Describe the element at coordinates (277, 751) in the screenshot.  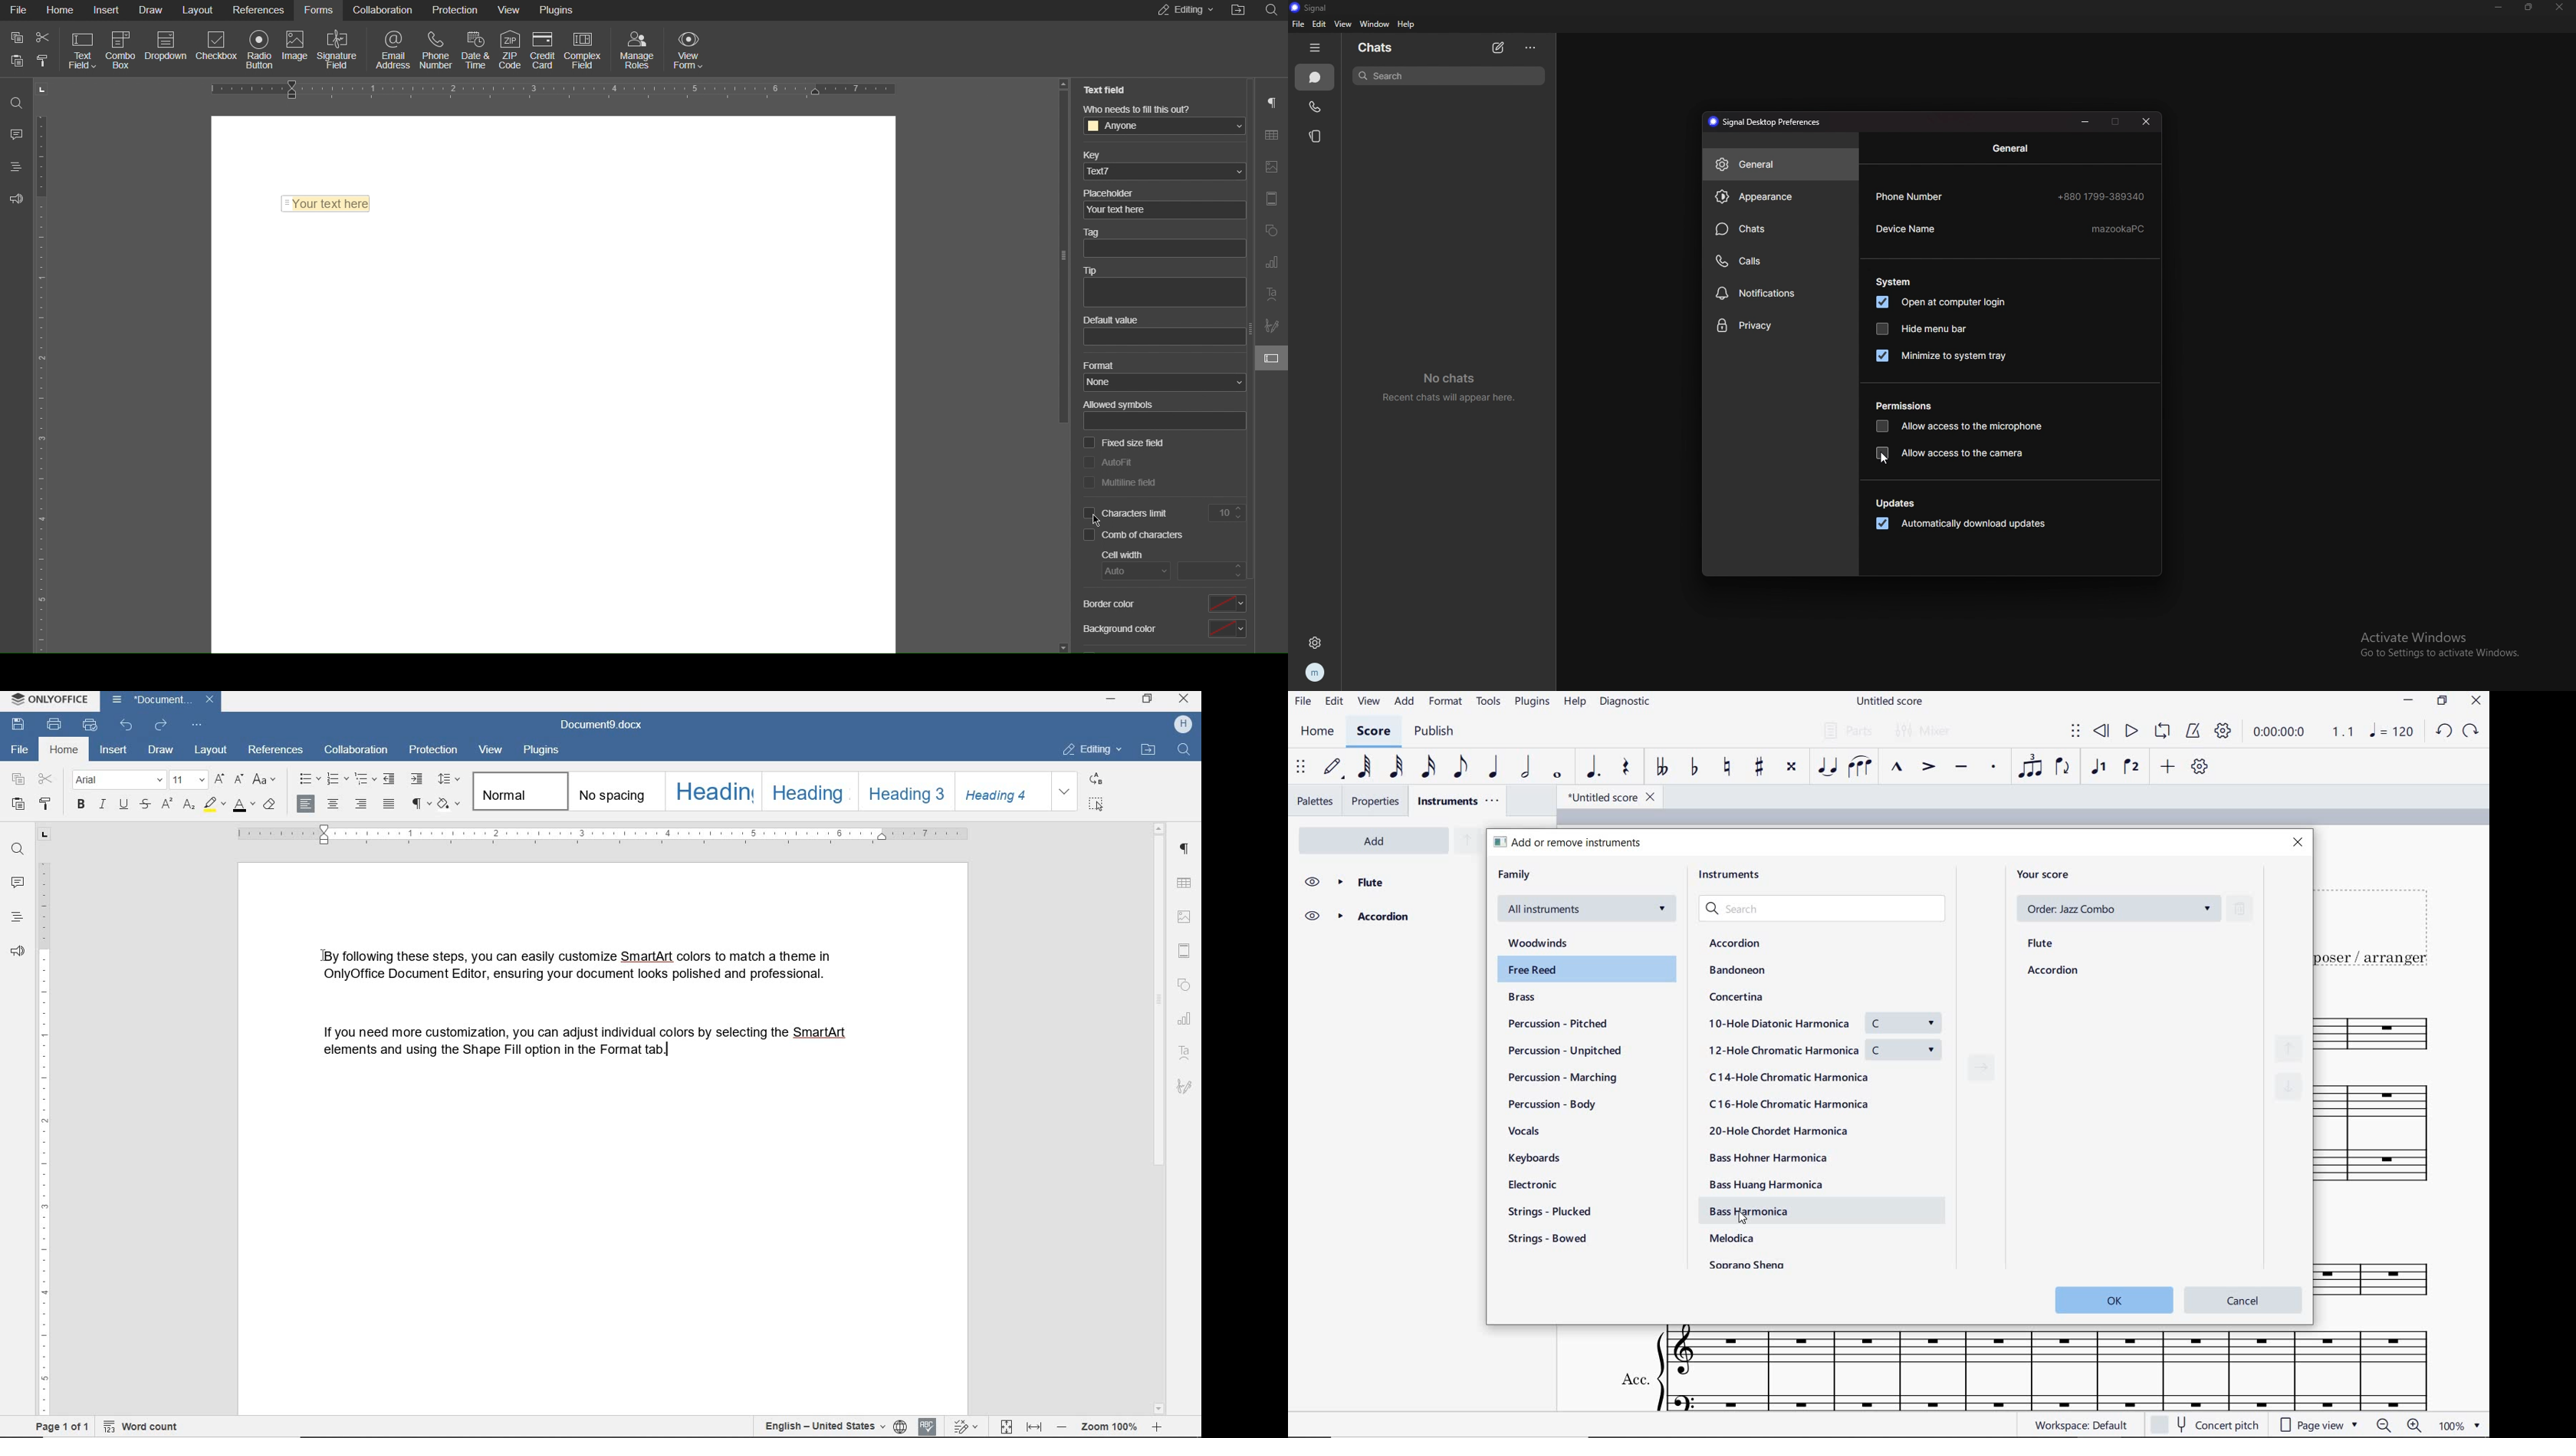
I see `references` at that location.